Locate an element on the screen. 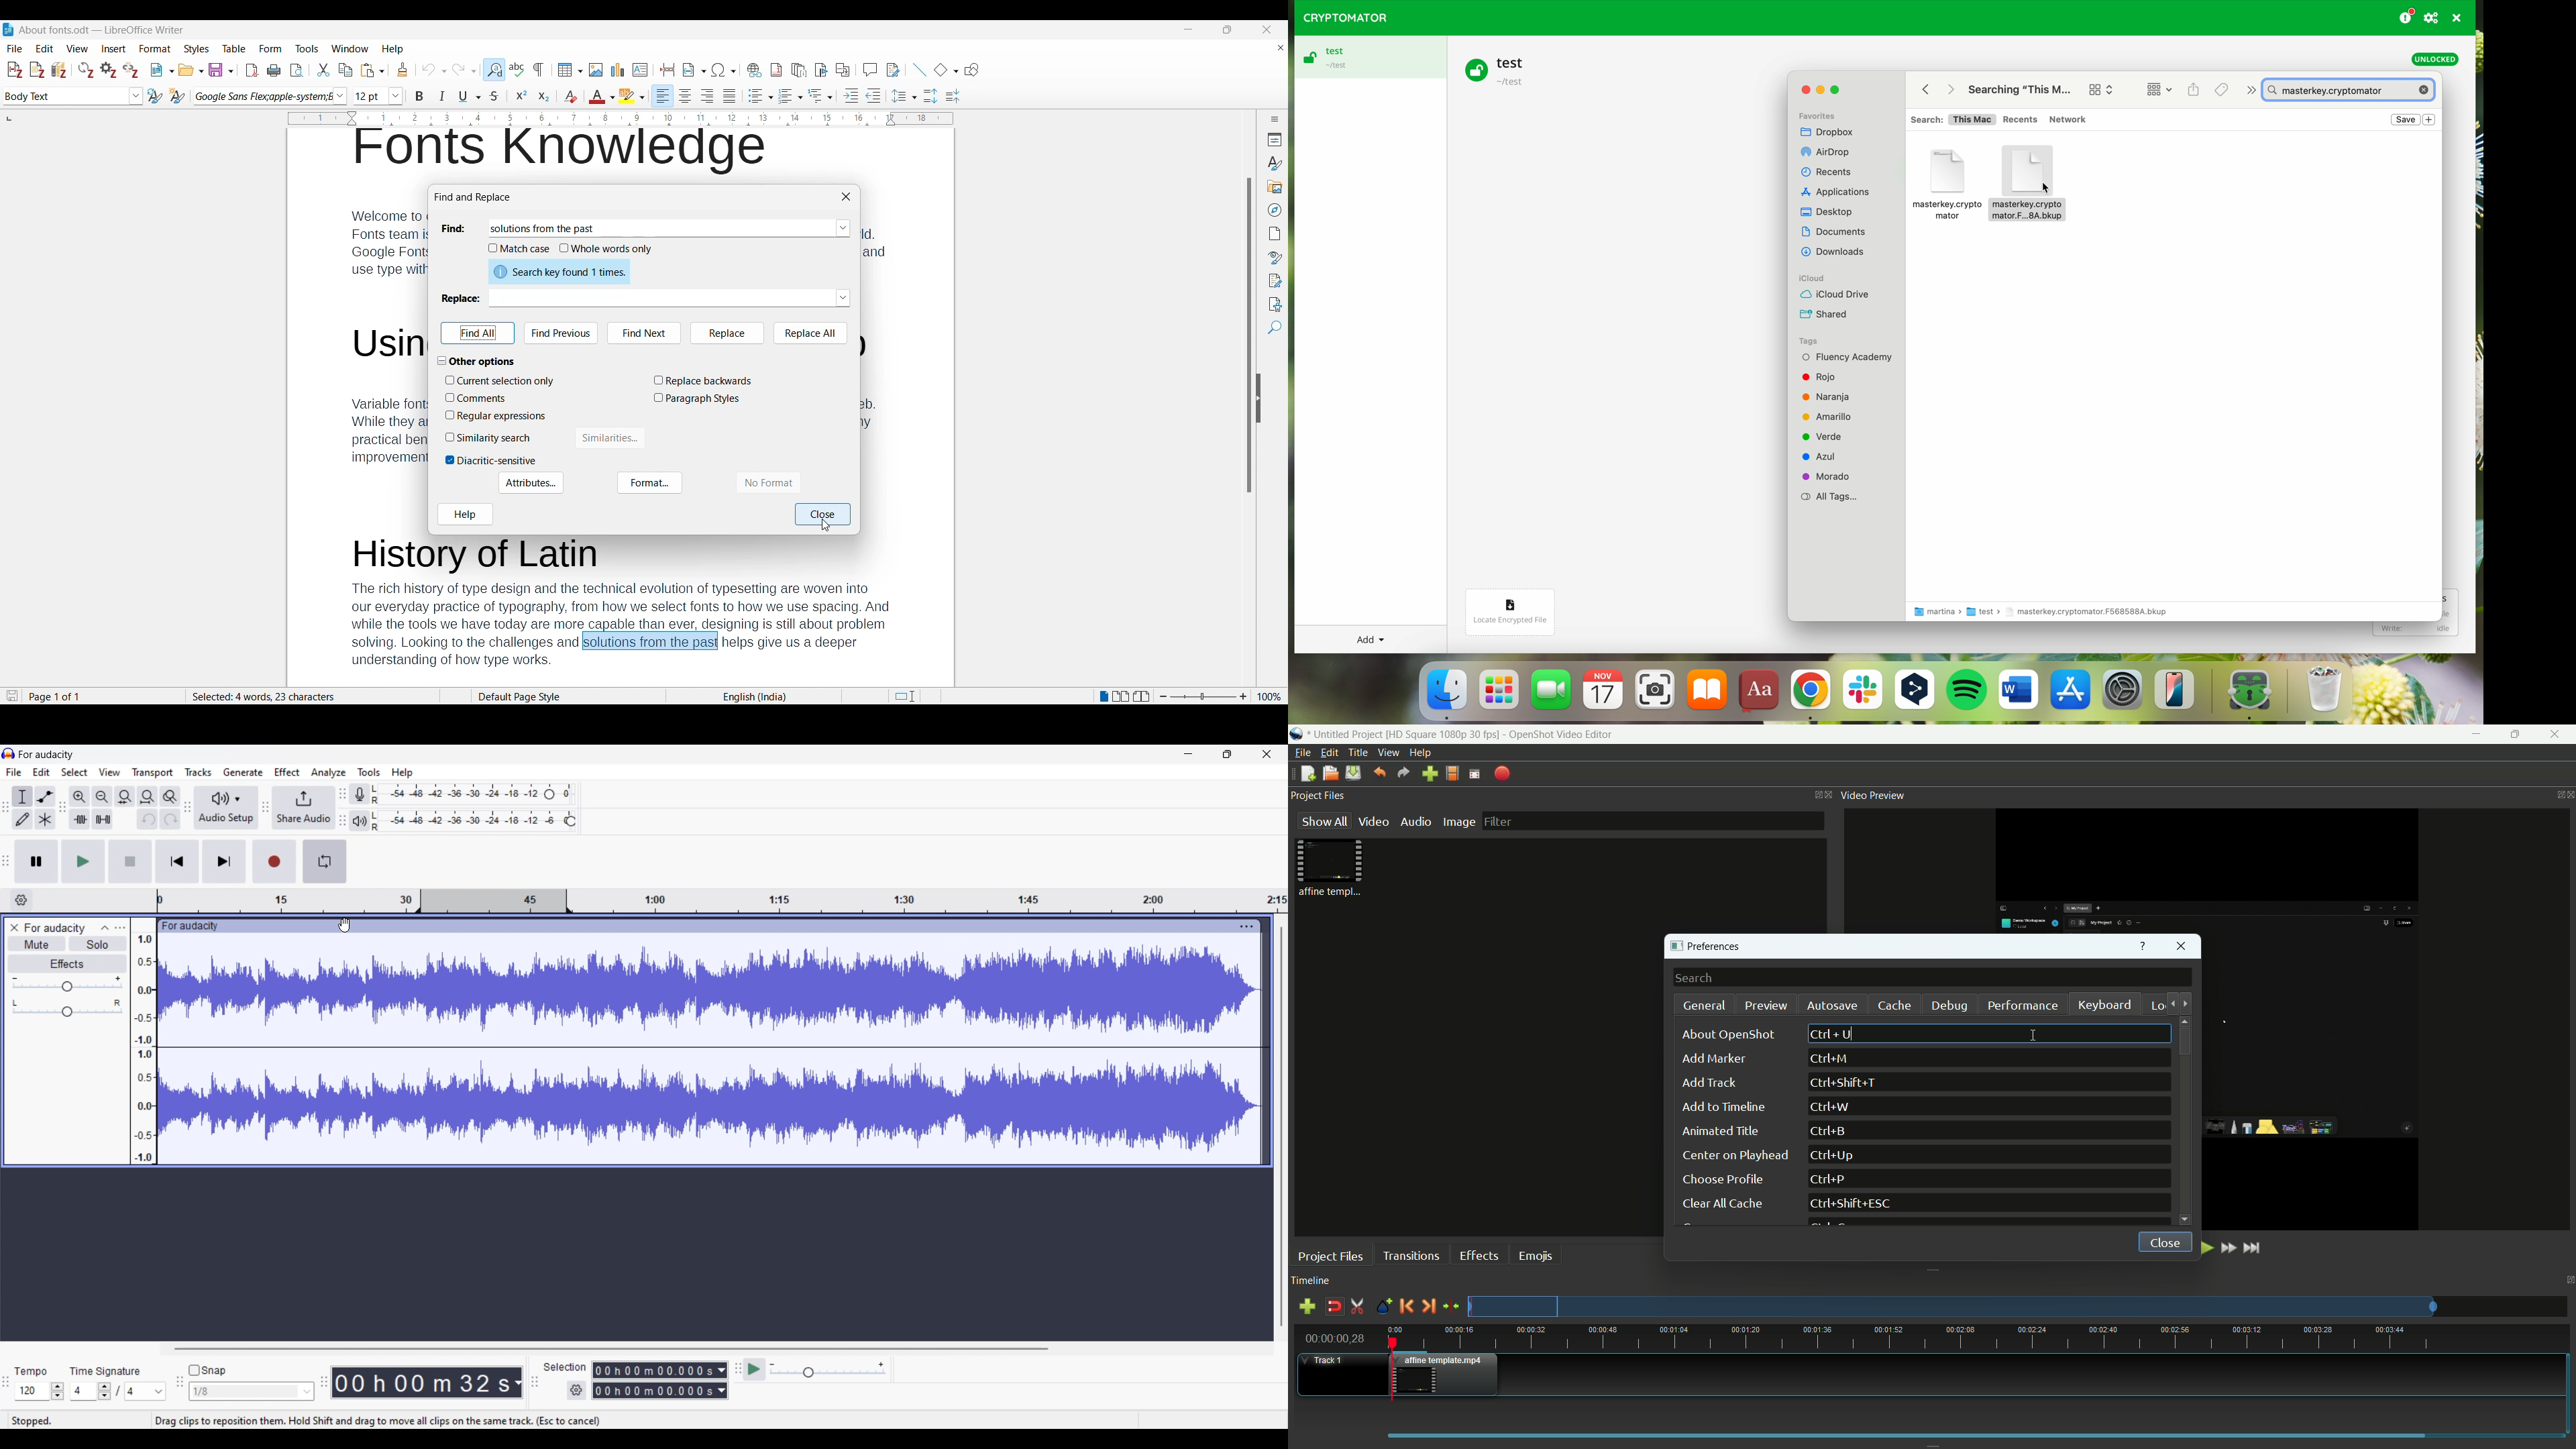 The image size is (2576, 1456). about openshot is located at coordinates (1732, 1034).